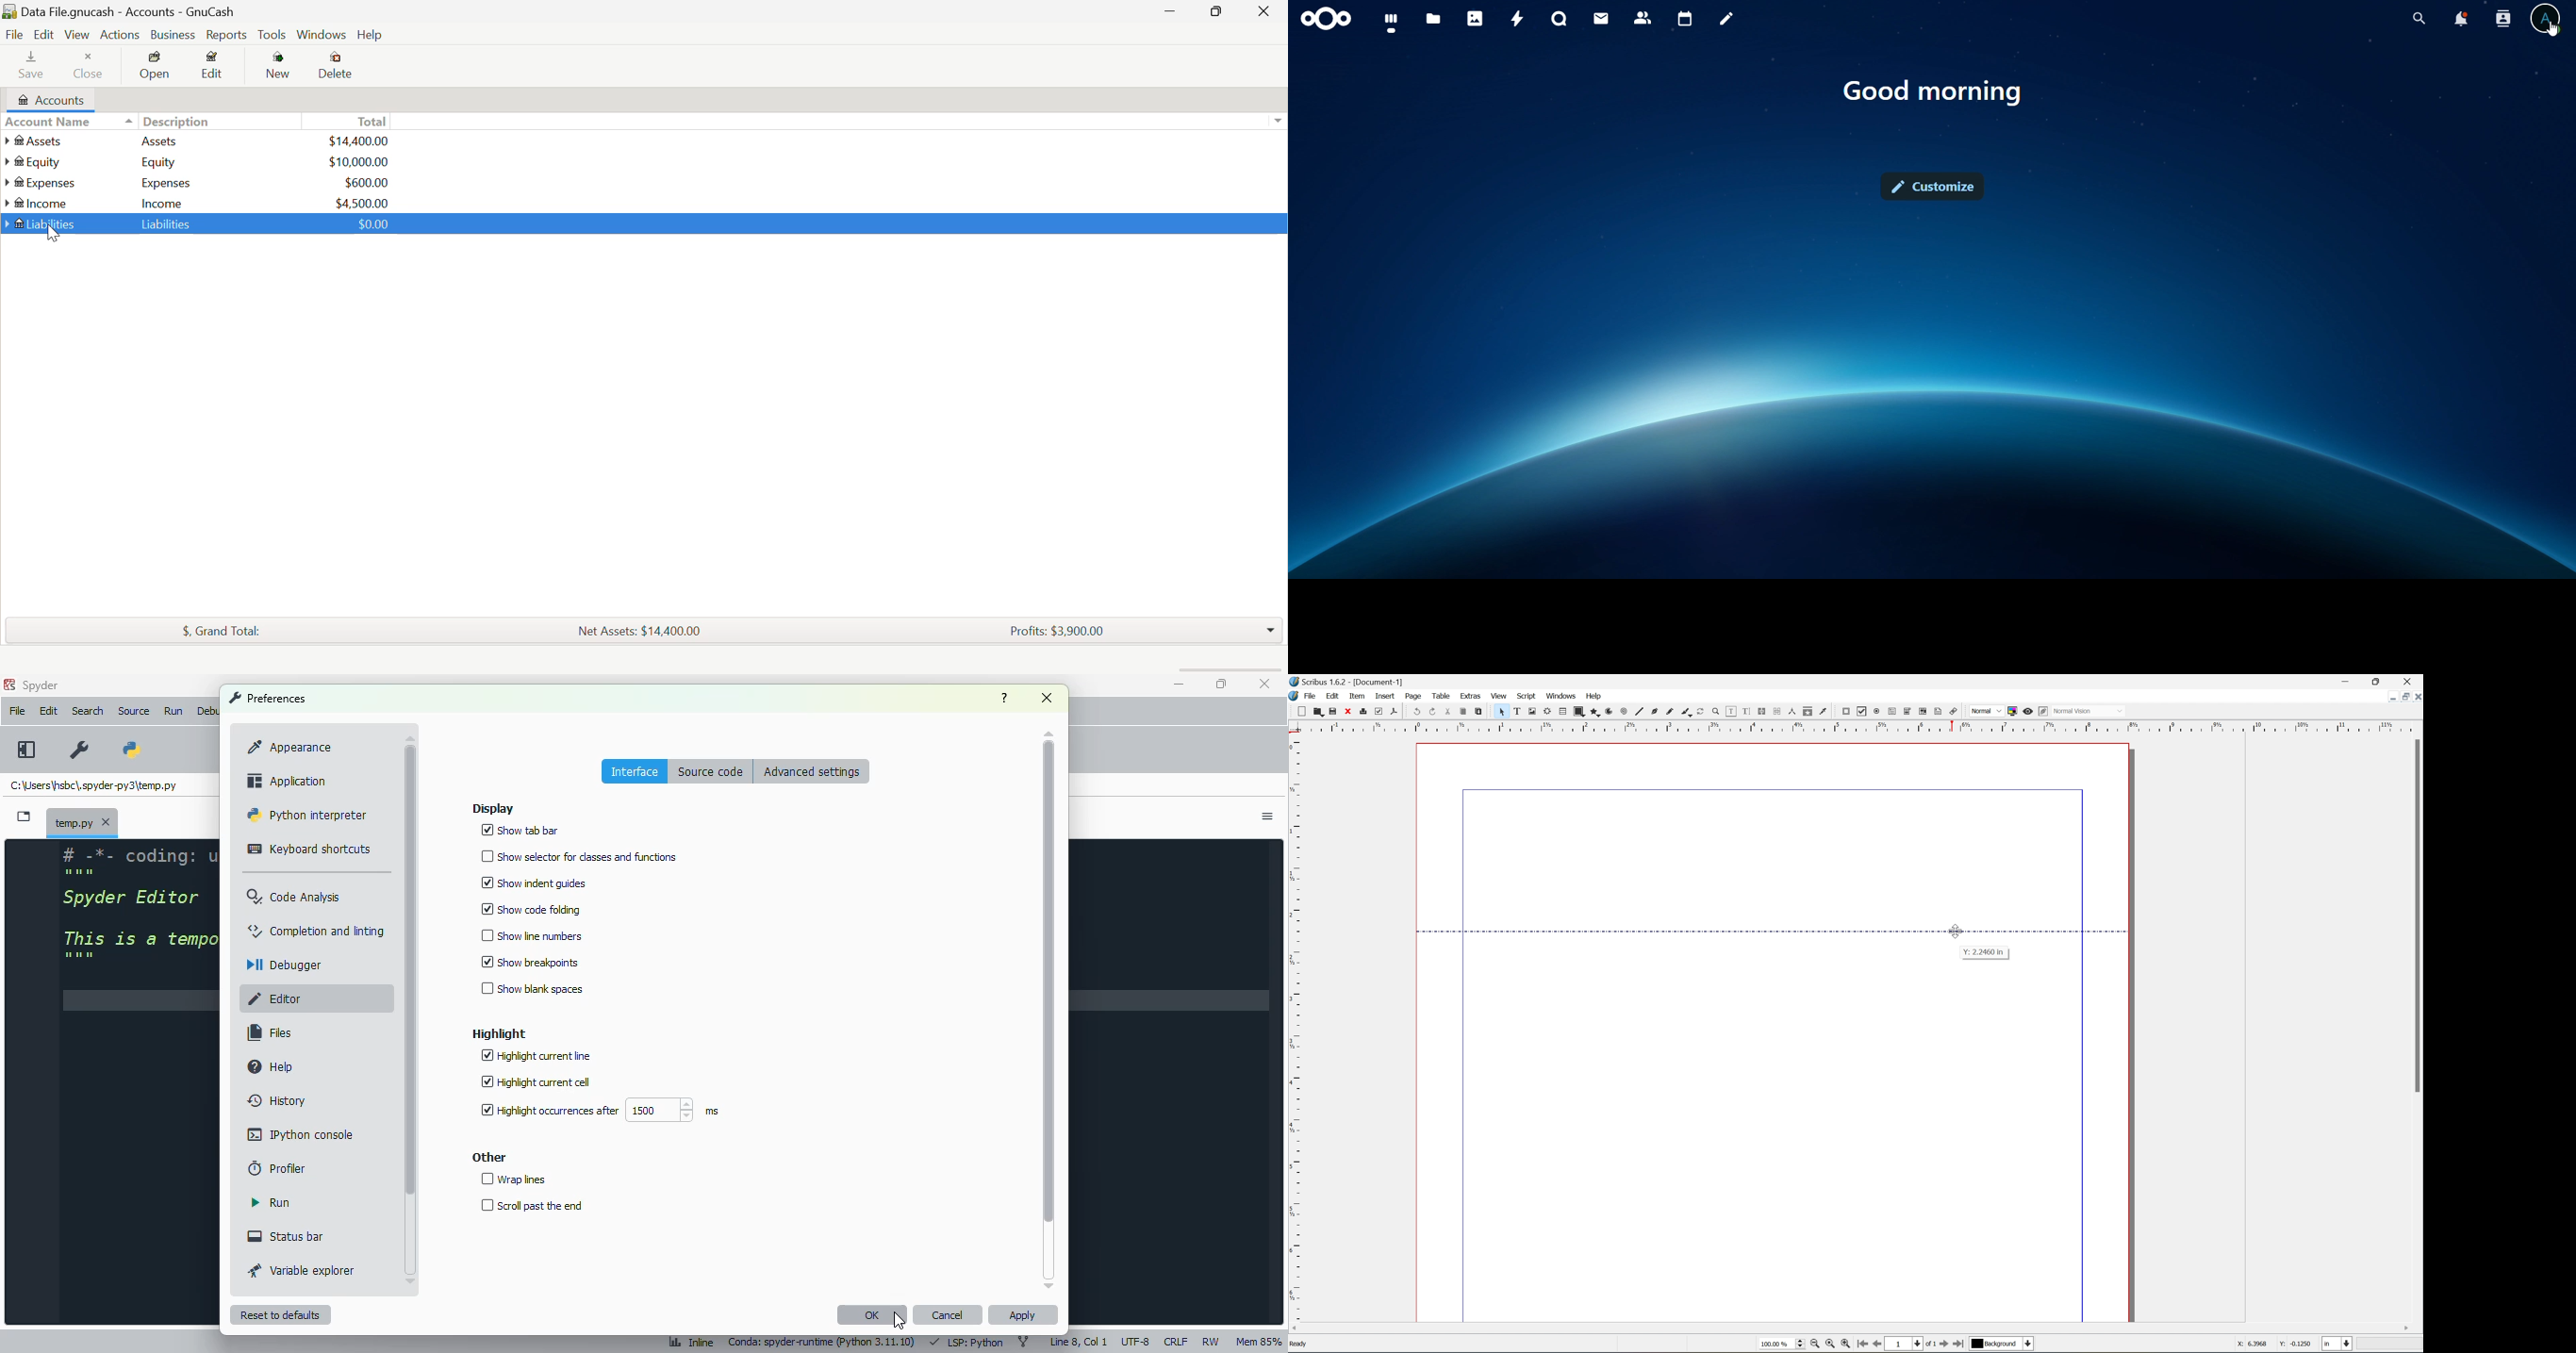 The height and width of the screenshot is (1372, 2576). Describe the element at coordinates (49, 711) in the screenshot. I see `edit` at that location.